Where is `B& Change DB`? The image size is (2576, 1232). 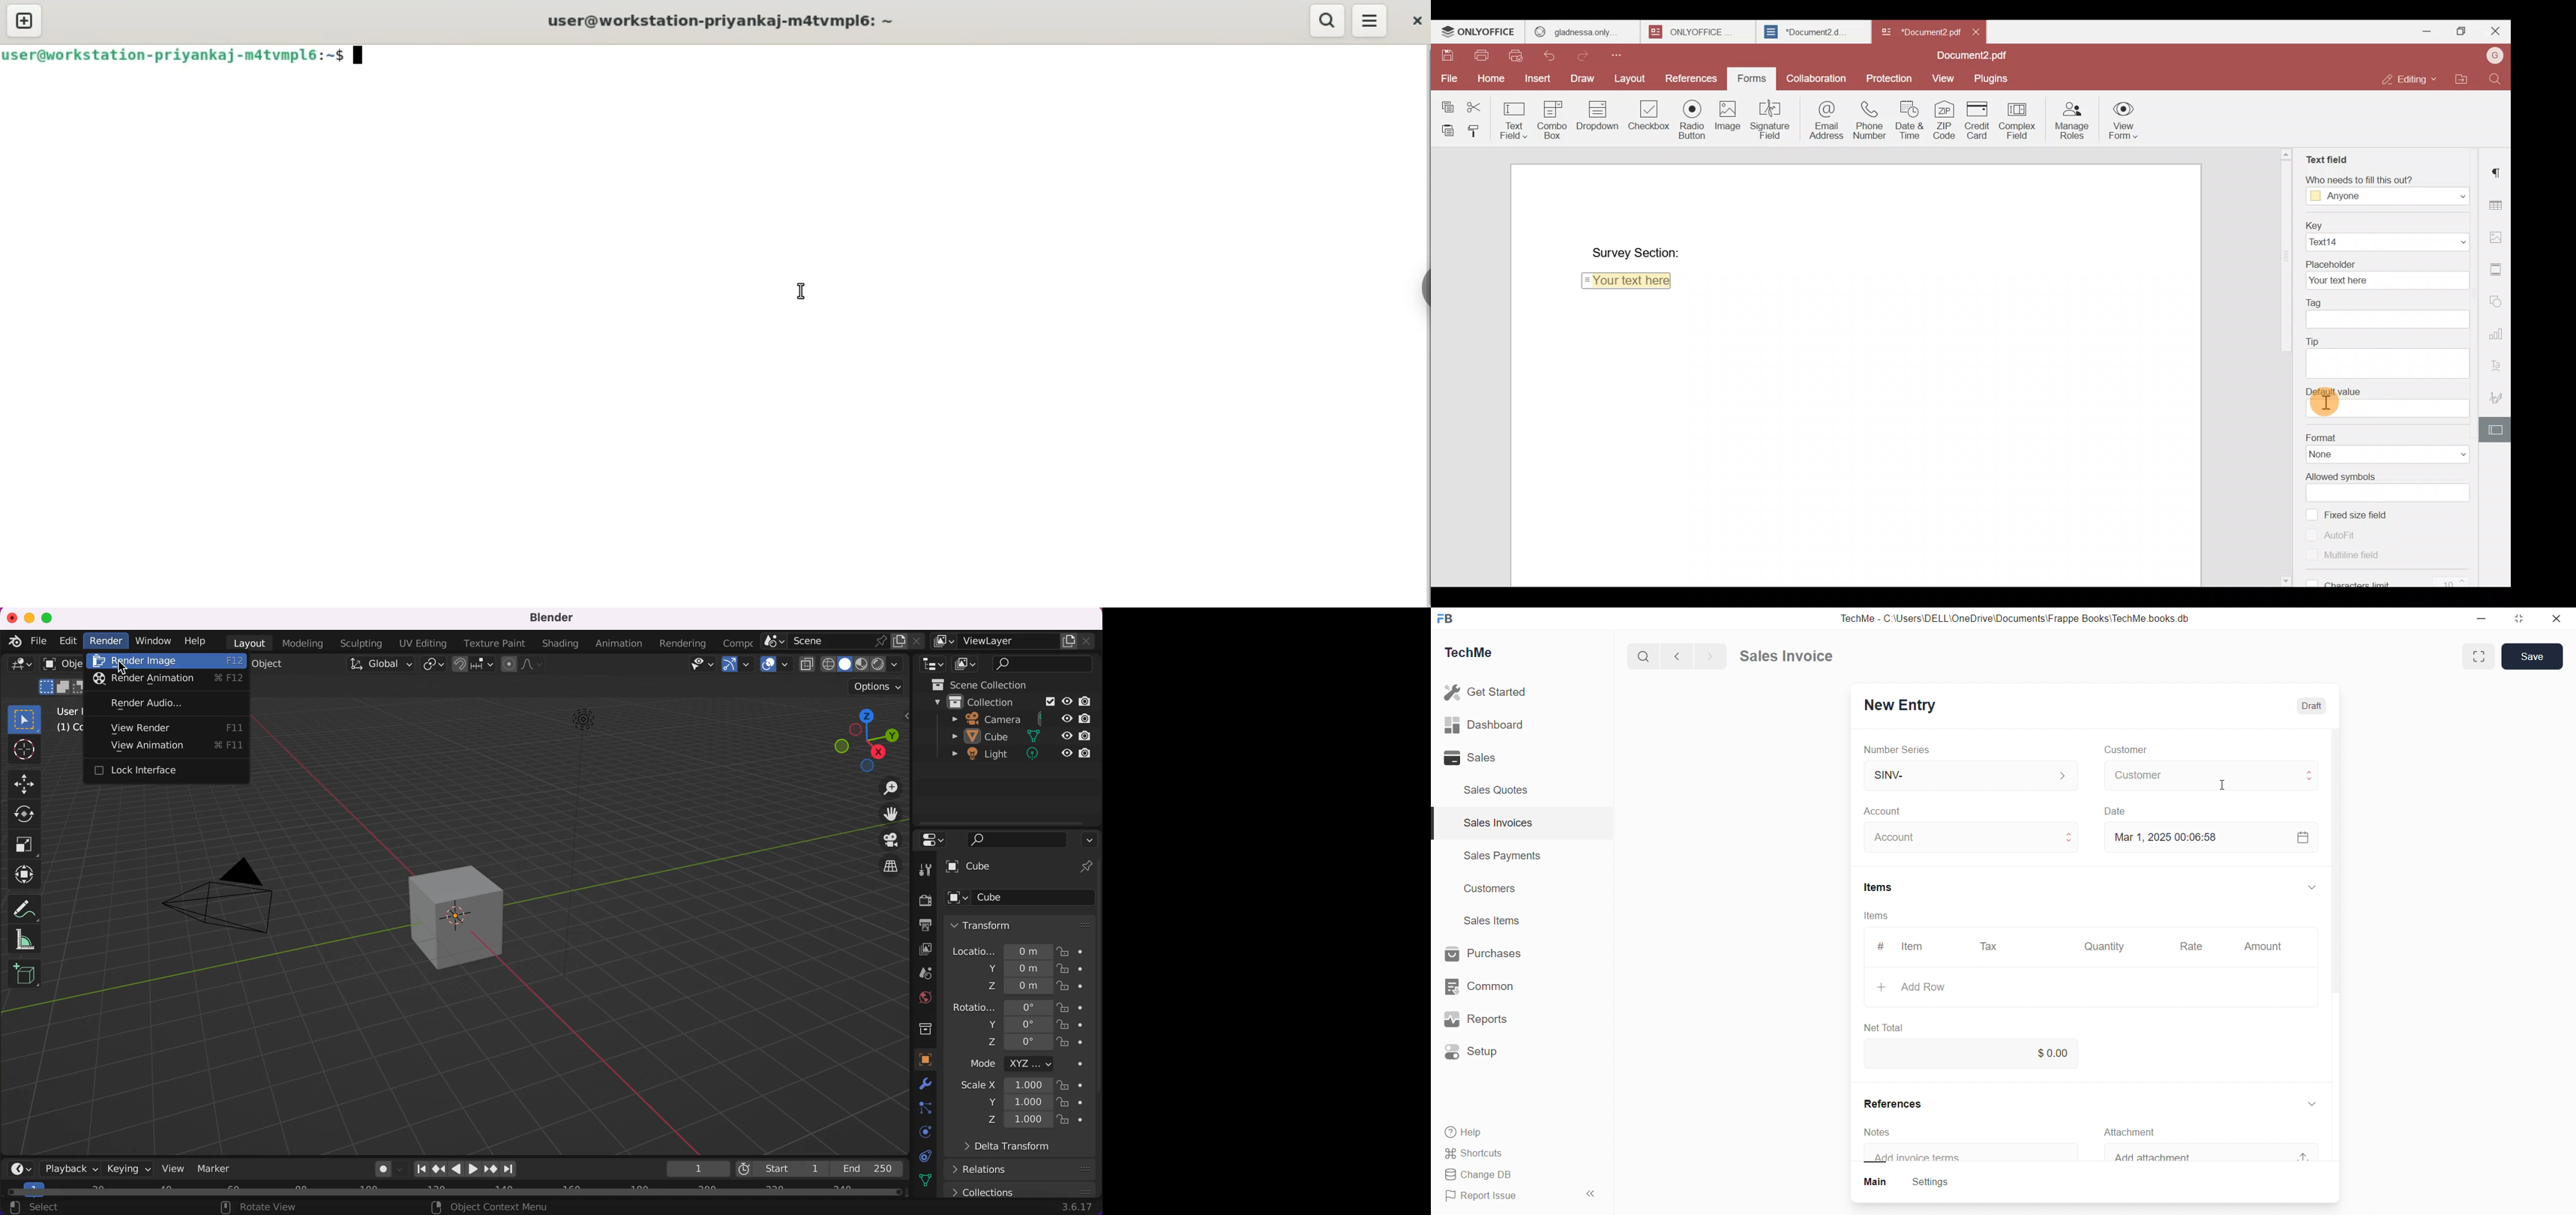
B& Change DB is located at coordinates (1483, 1176).